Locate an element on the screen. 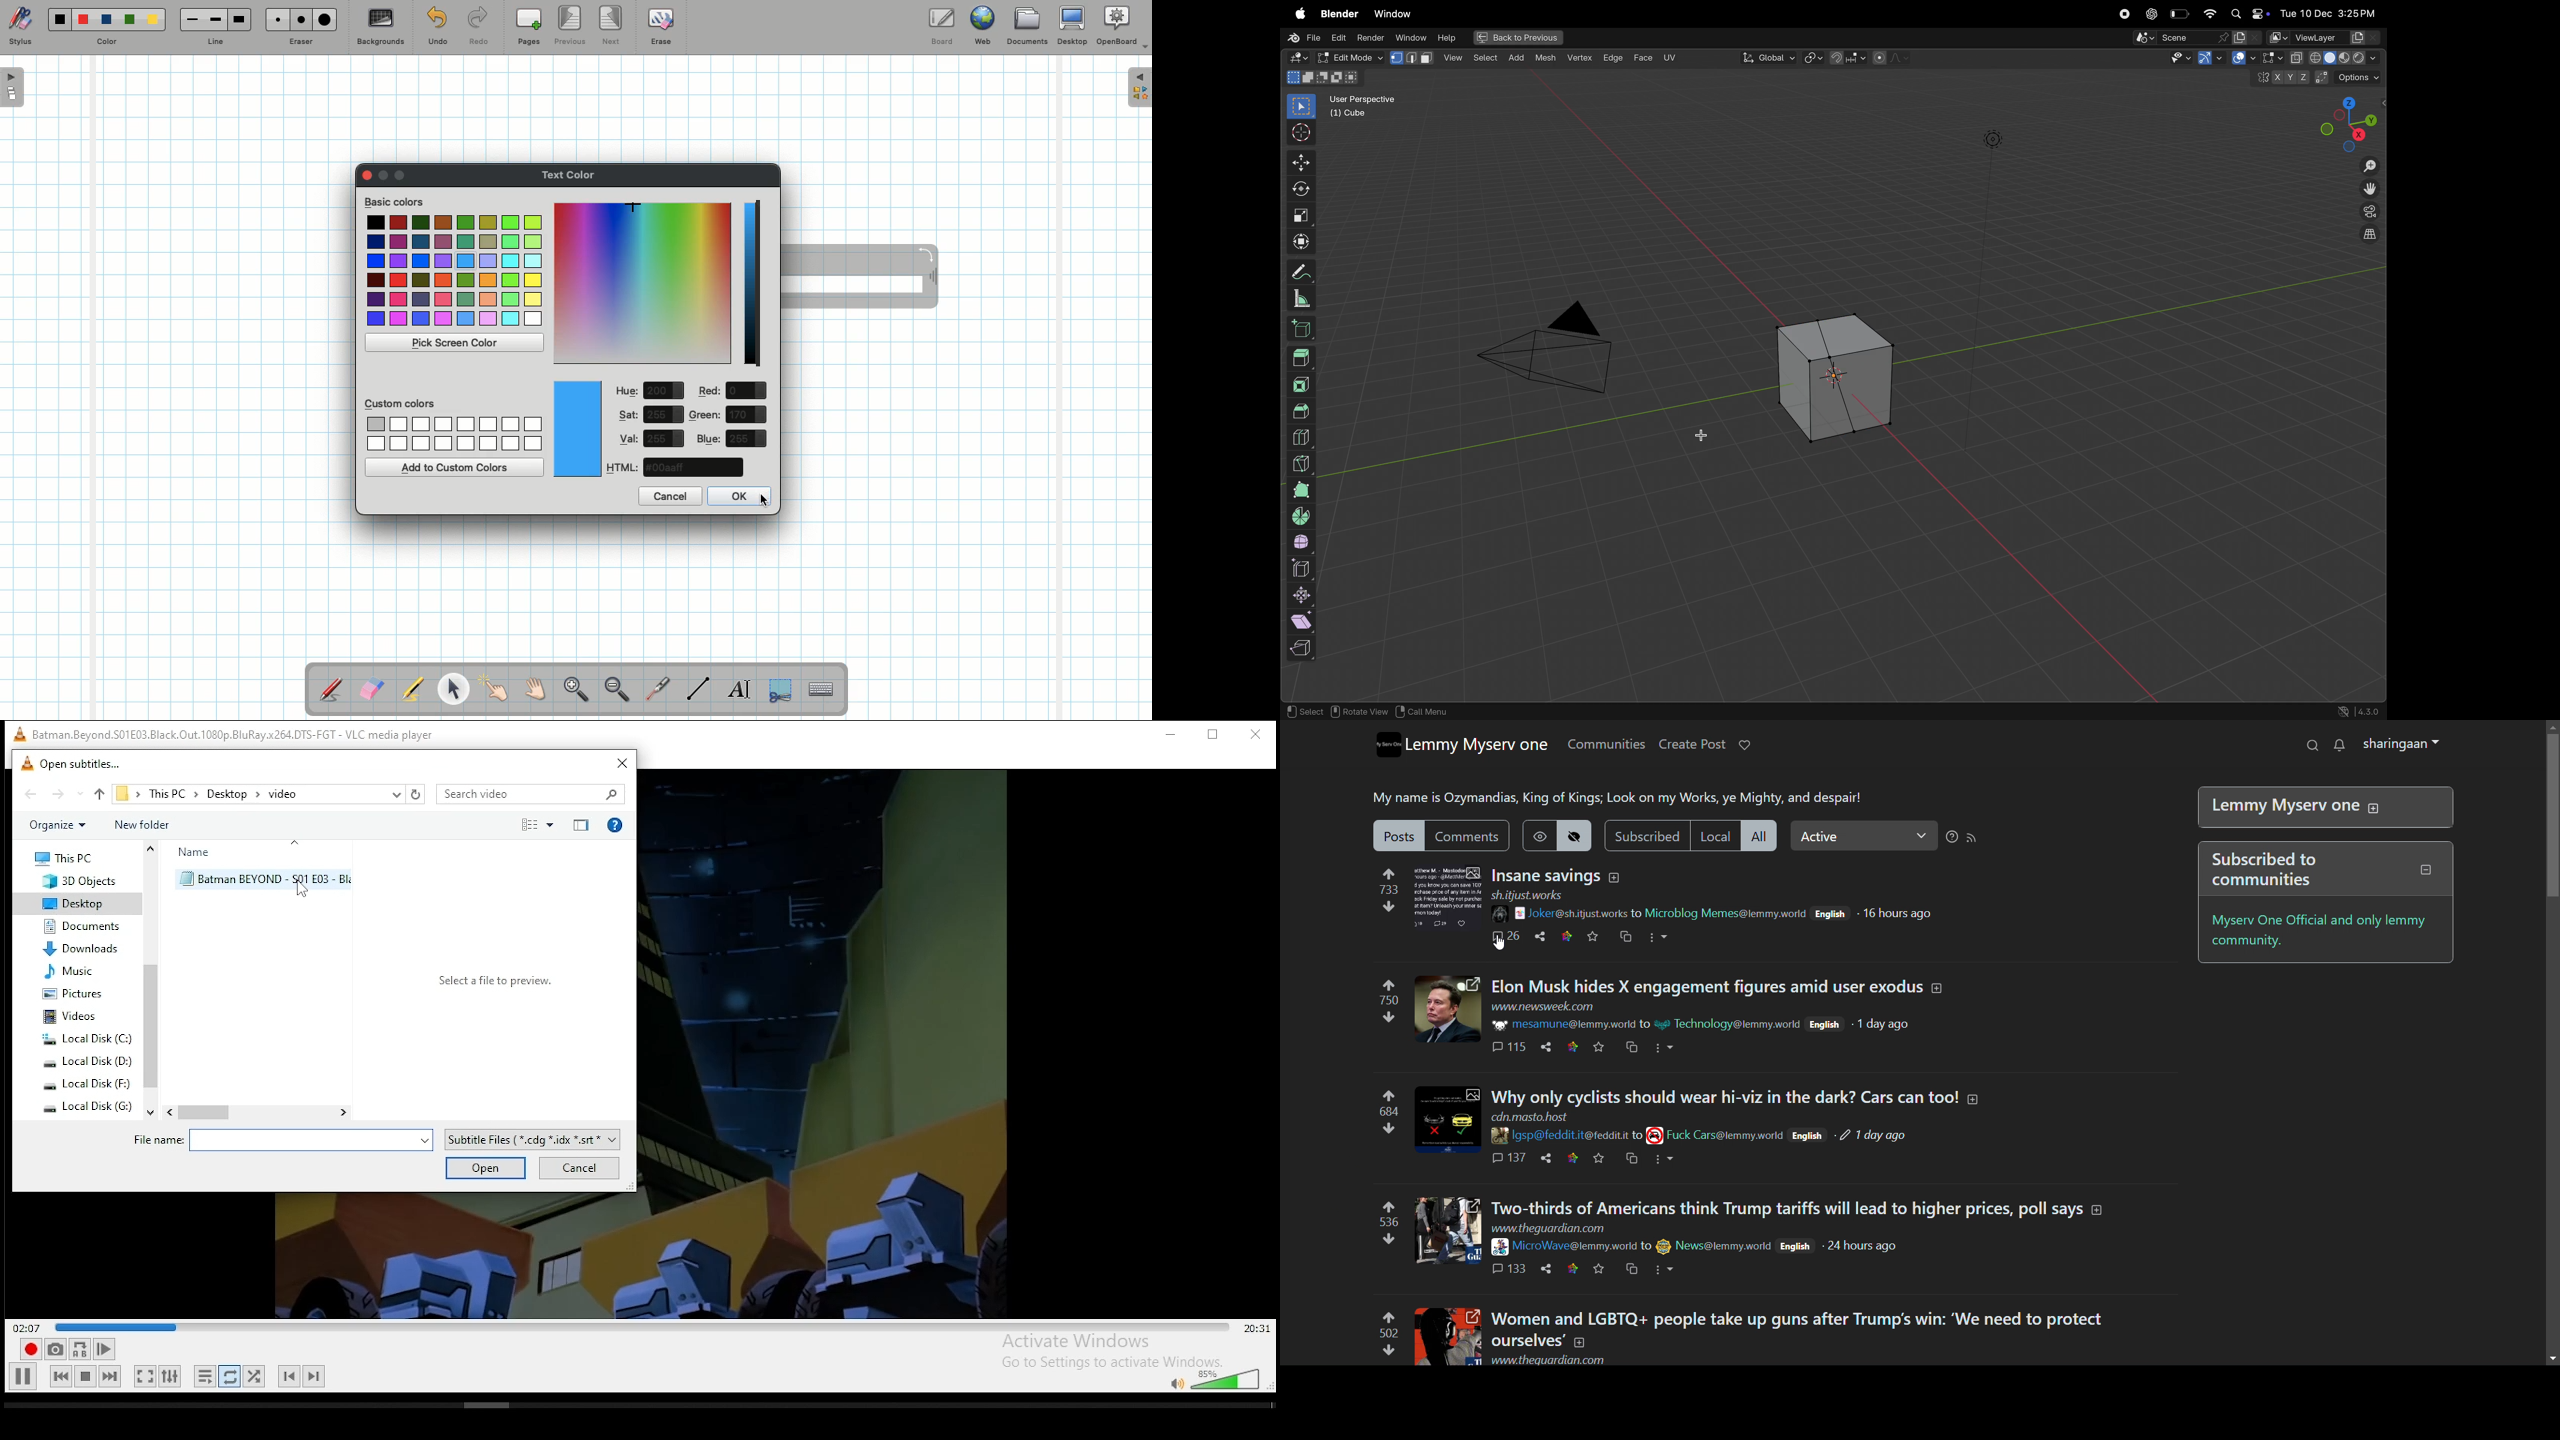  share is located at coordinates (1545, 1158).